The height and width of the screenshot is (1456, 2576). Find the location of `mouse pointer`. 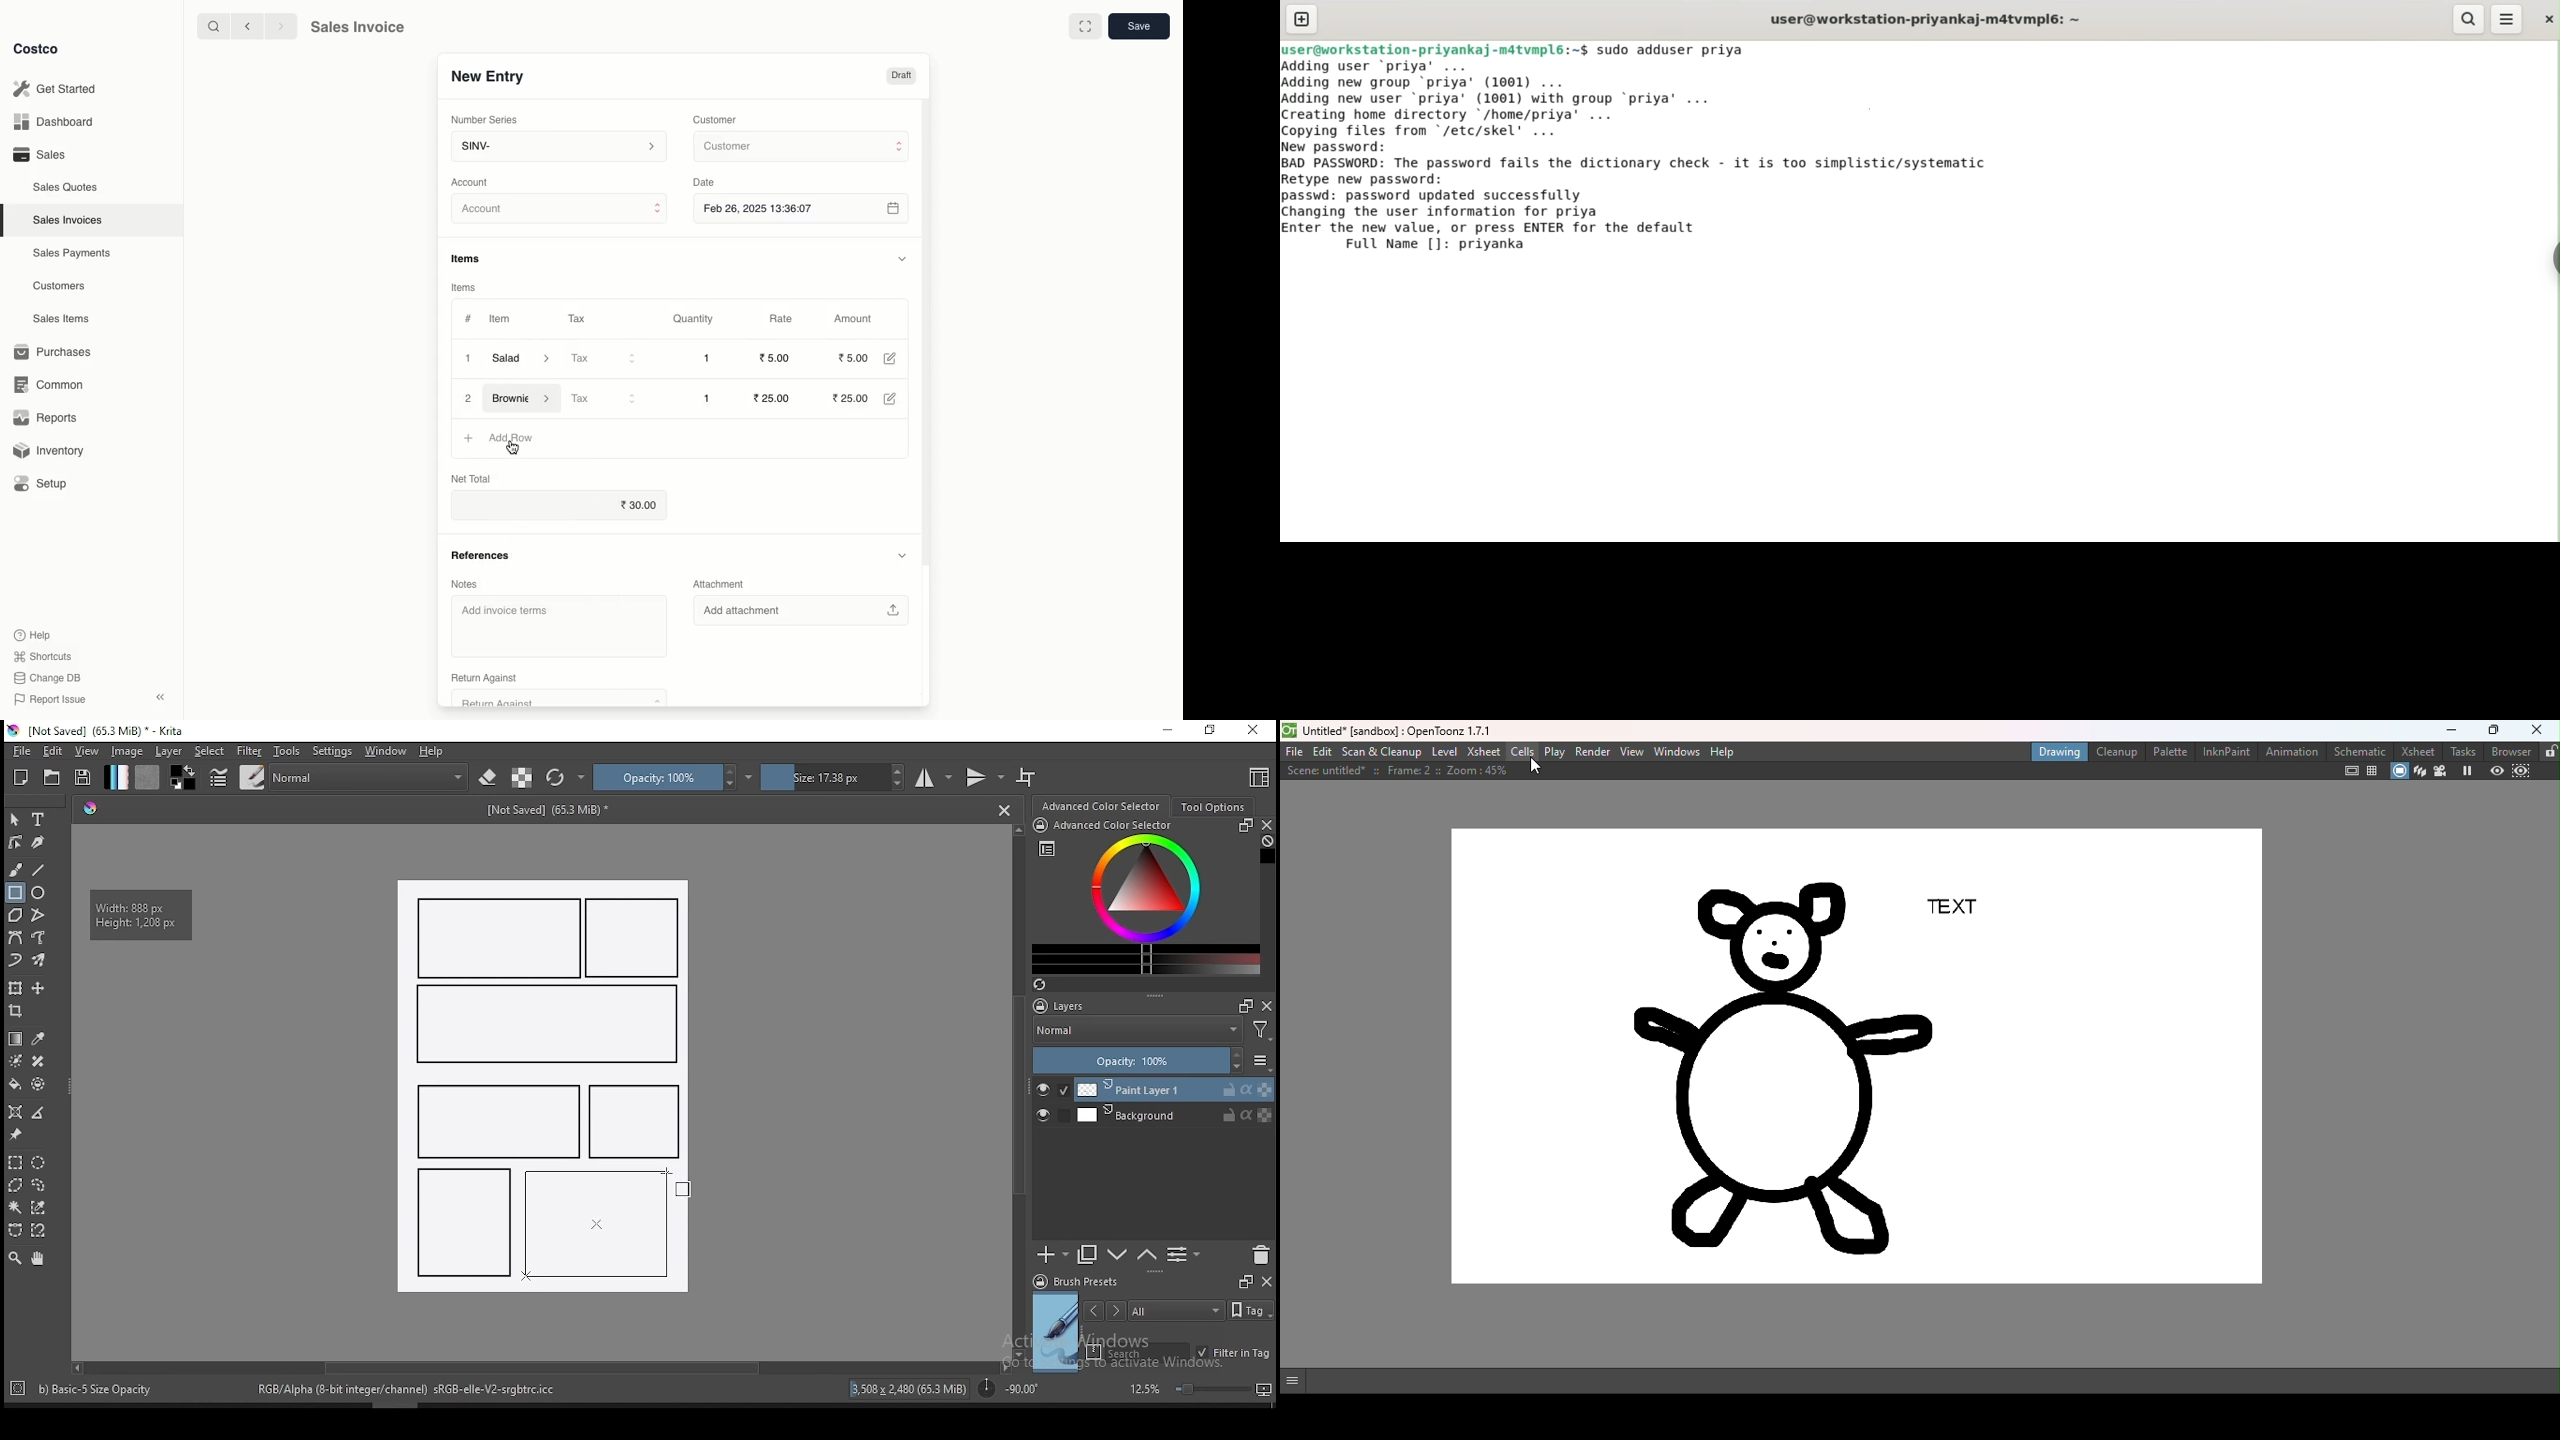

mouse pointer is located at coordinates (687, 1187).